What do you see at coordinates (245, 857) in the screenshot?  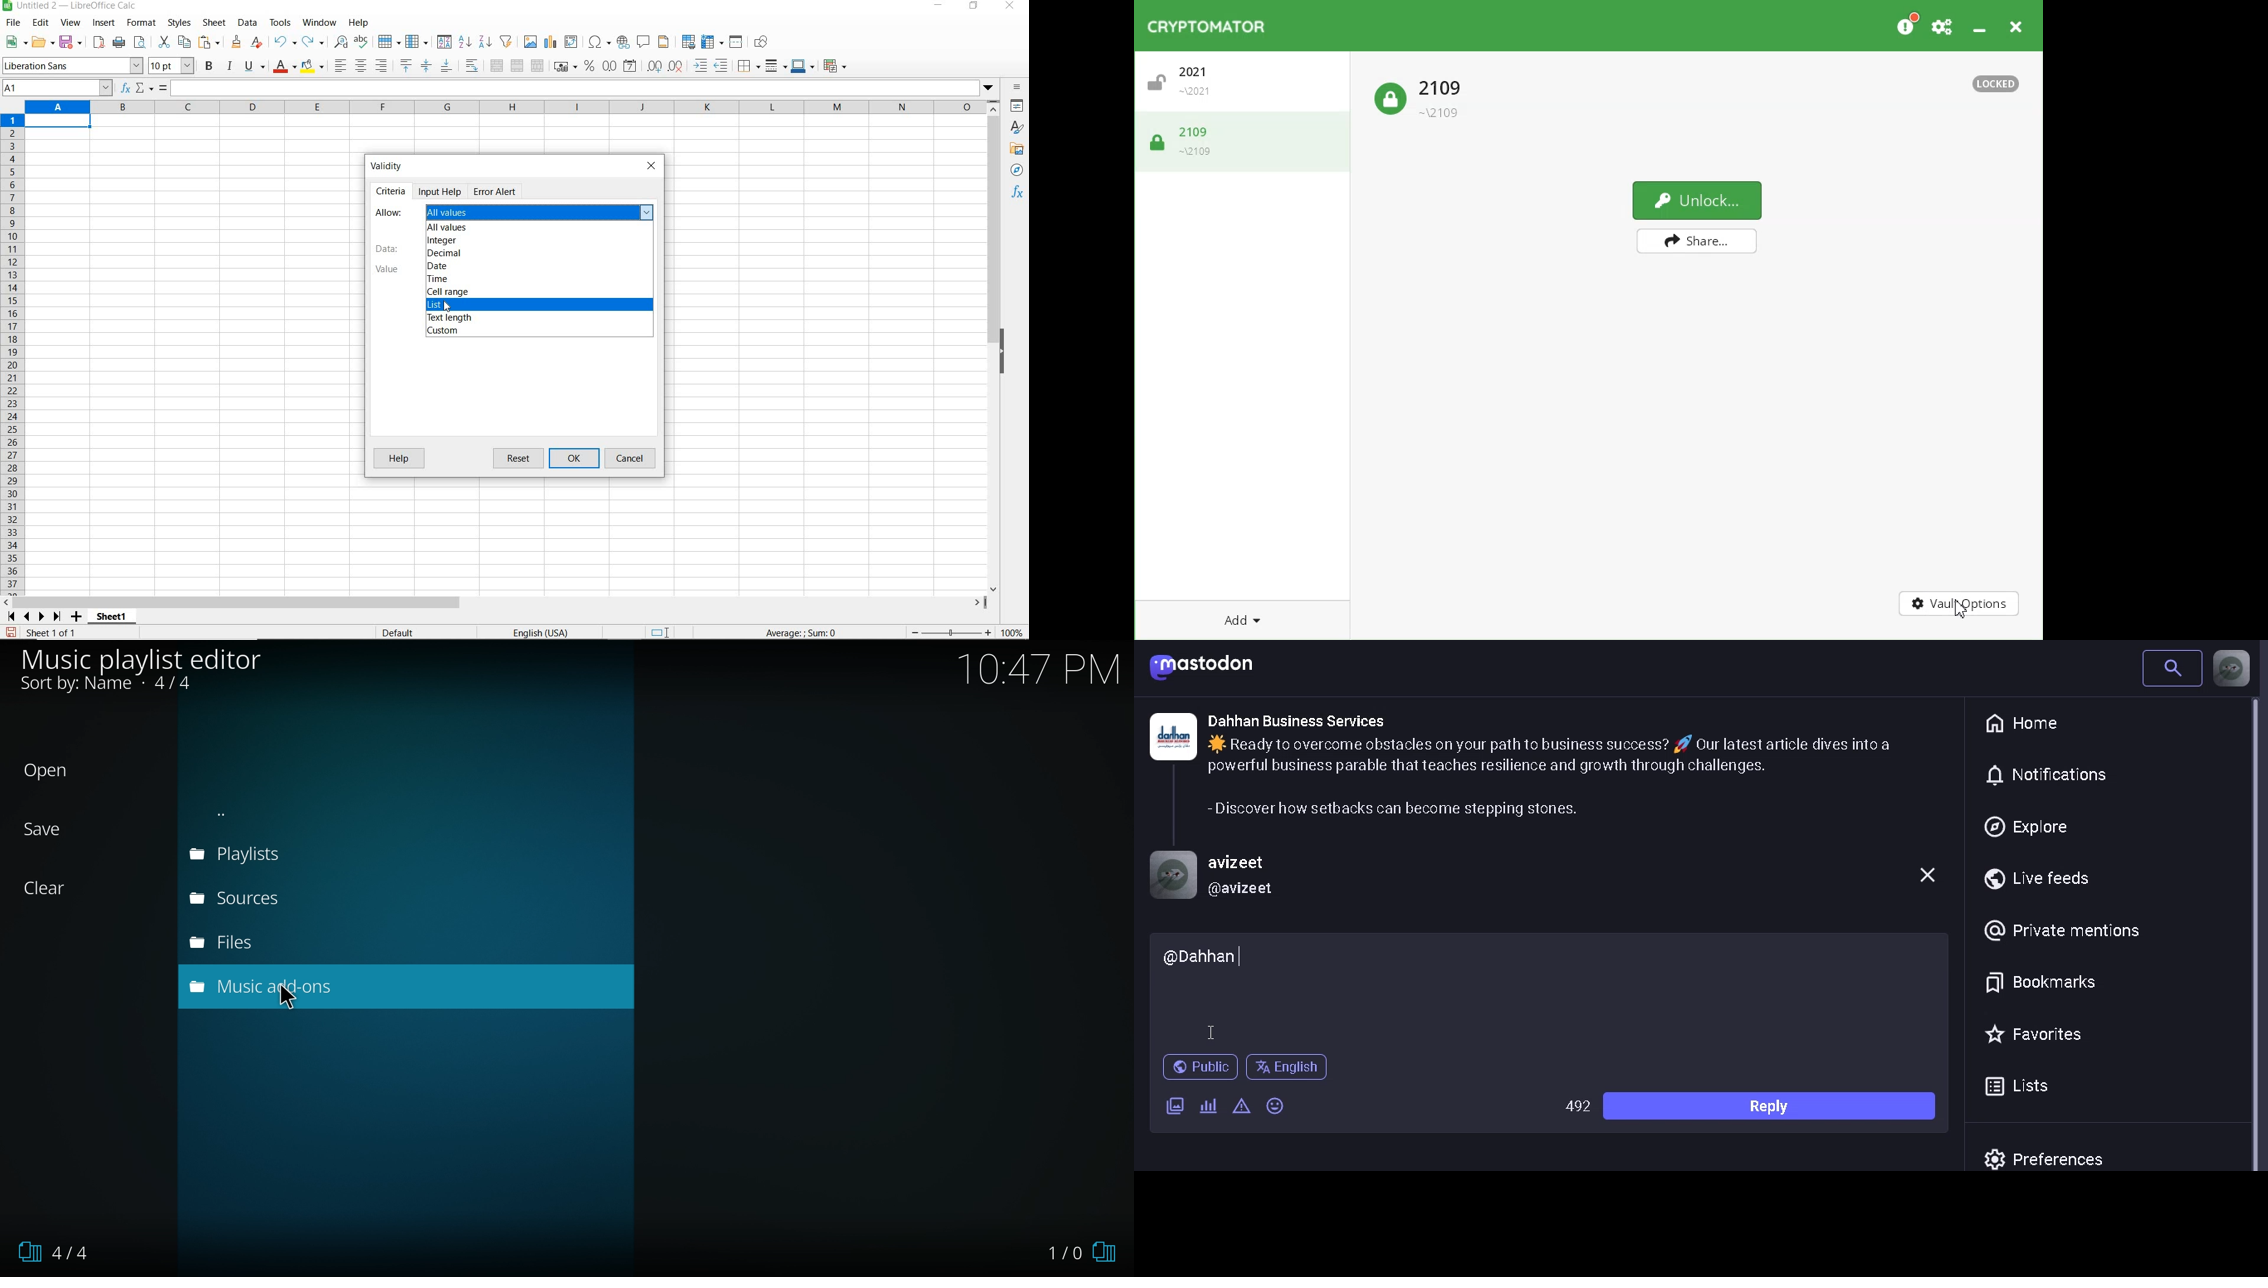 I see `playlists` at bounding box center [245, 857].